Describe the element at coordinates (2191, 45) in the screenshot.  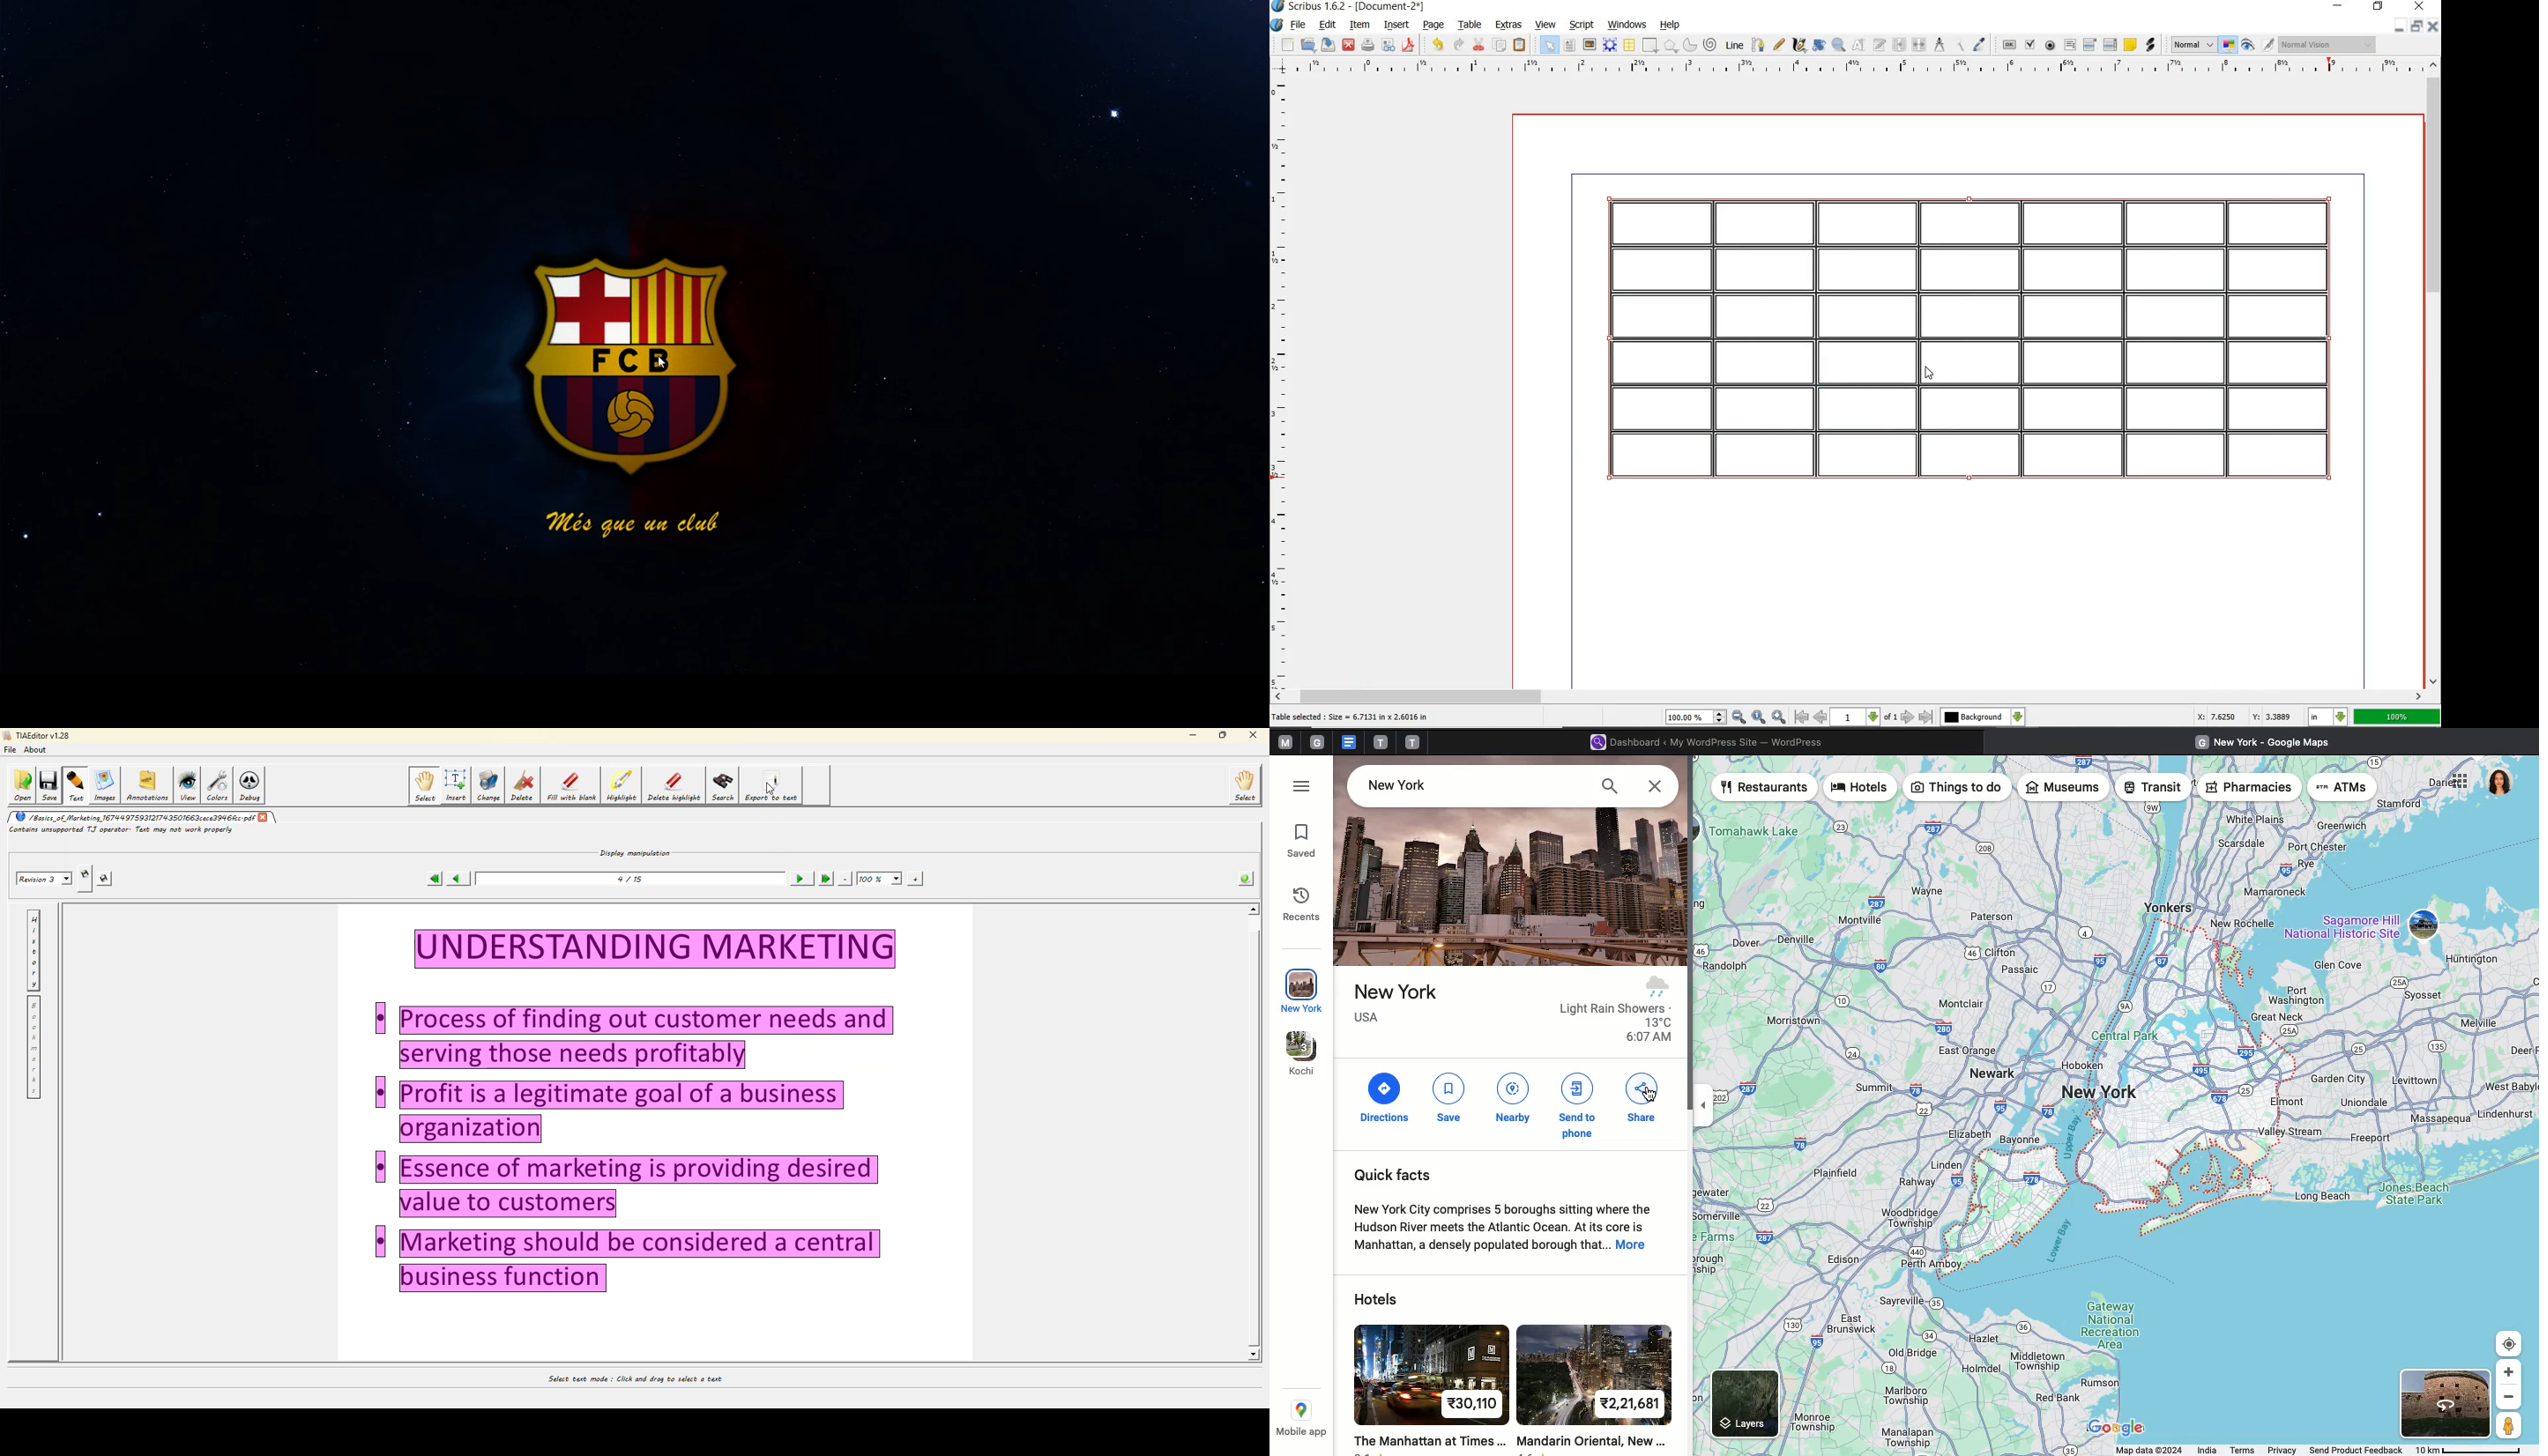
I see `select the image preview mode` at that location.